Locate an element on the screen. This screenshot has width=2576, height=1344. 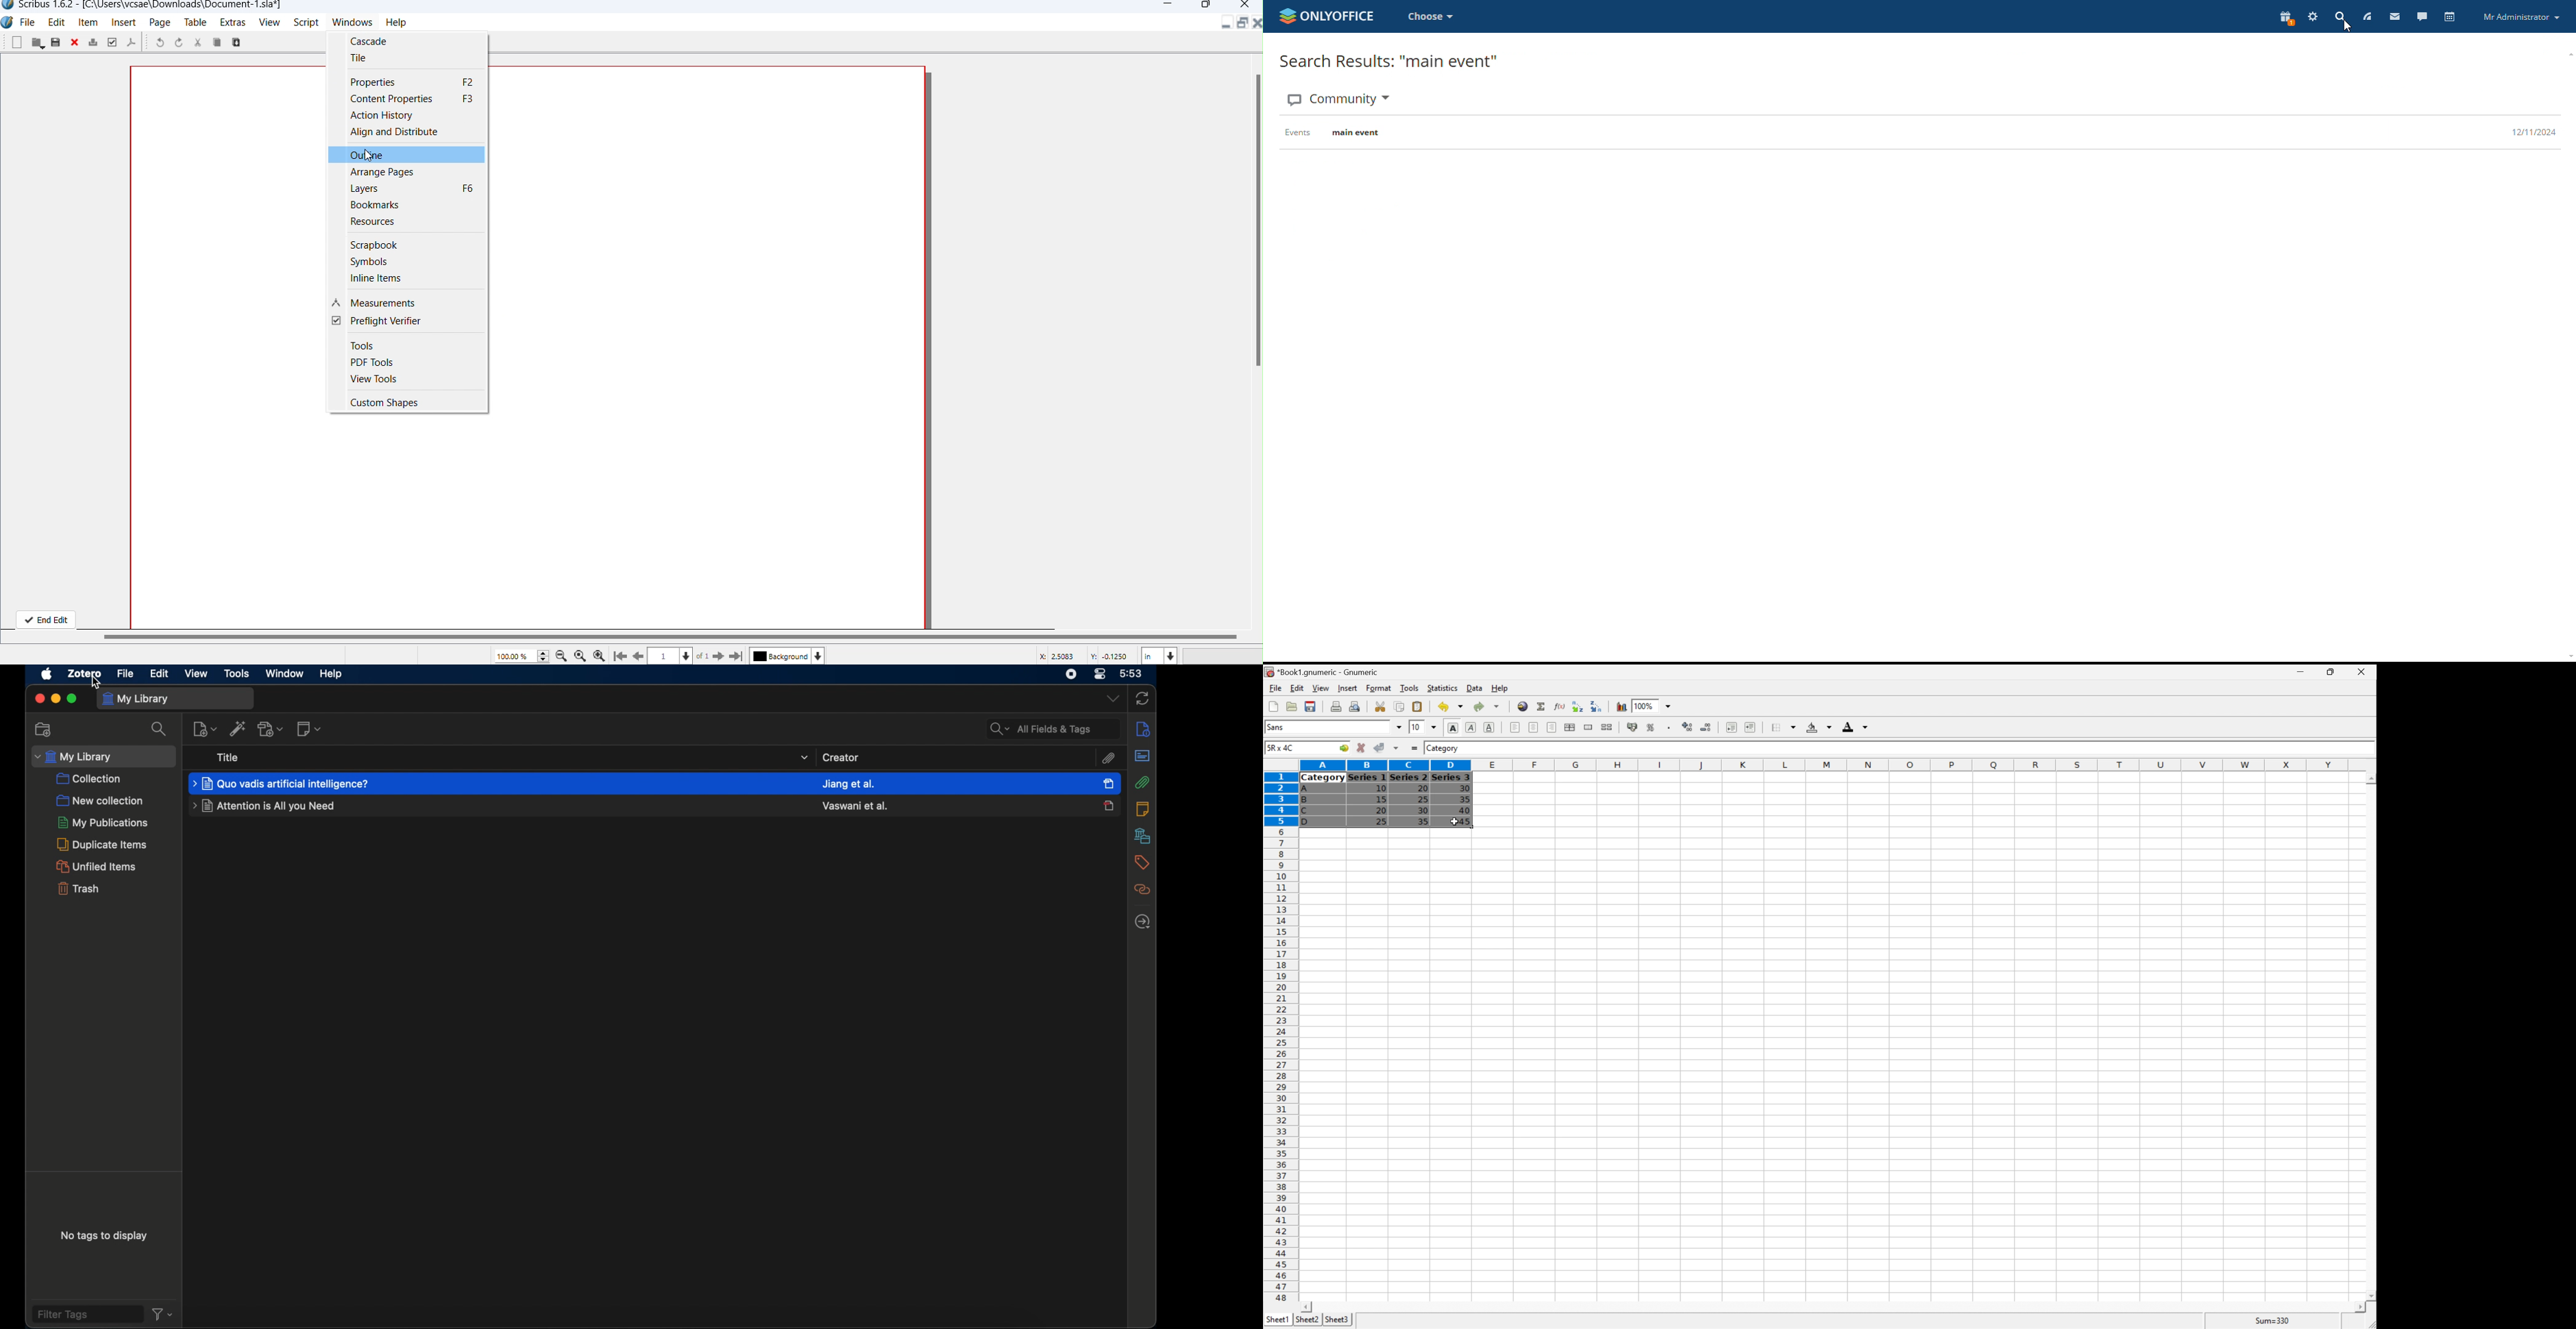
locate is located at coordinates (1143, 921).